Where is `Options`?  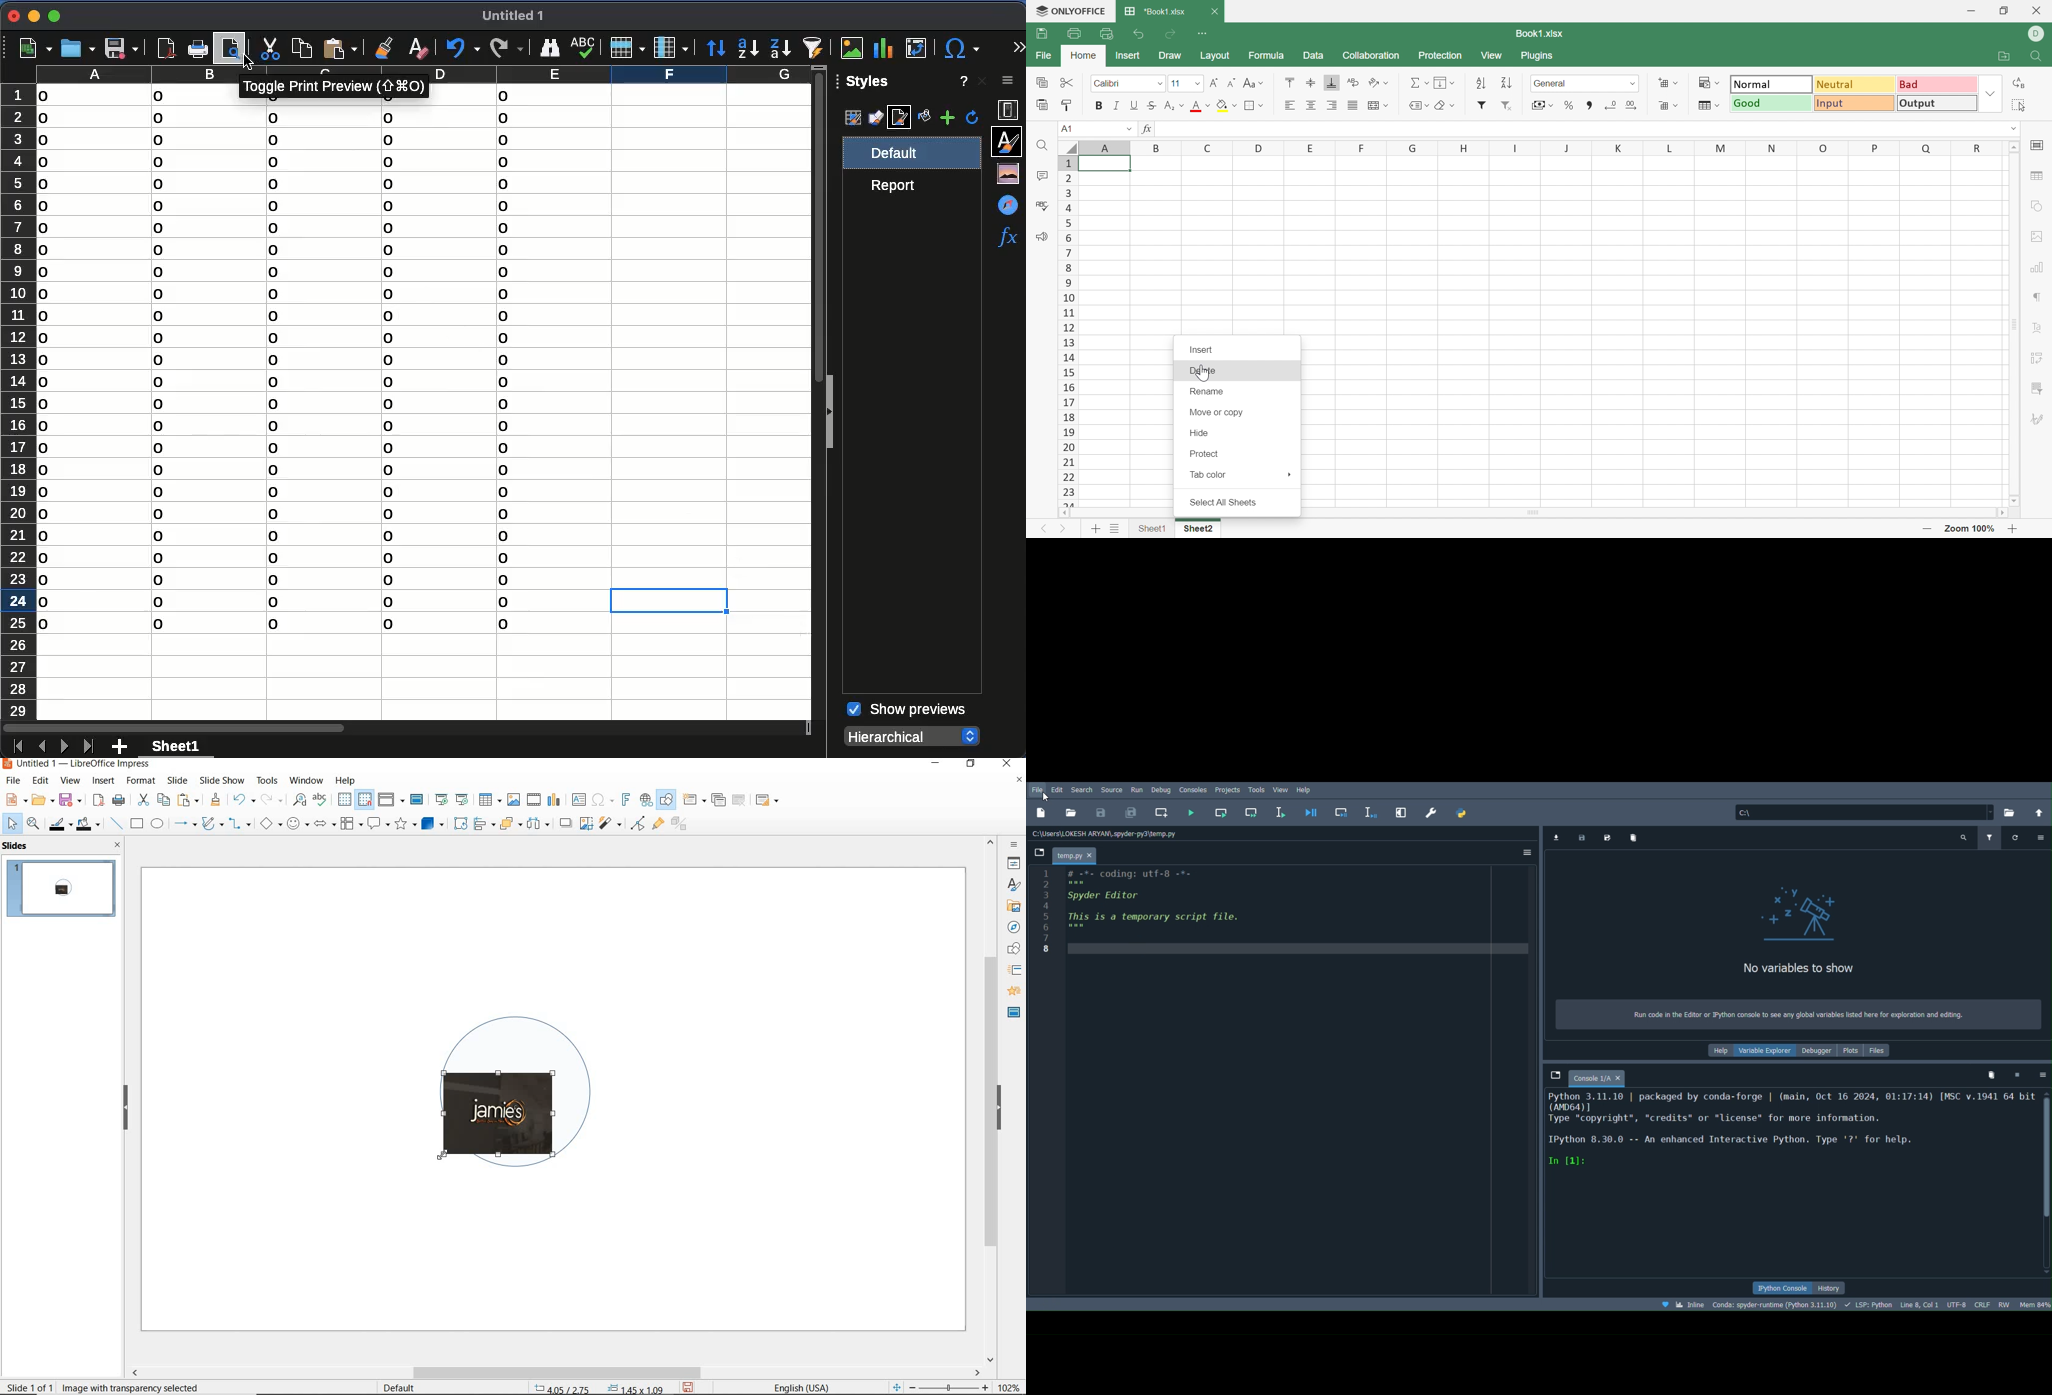
Options is located at coordinates (2042, 1078).